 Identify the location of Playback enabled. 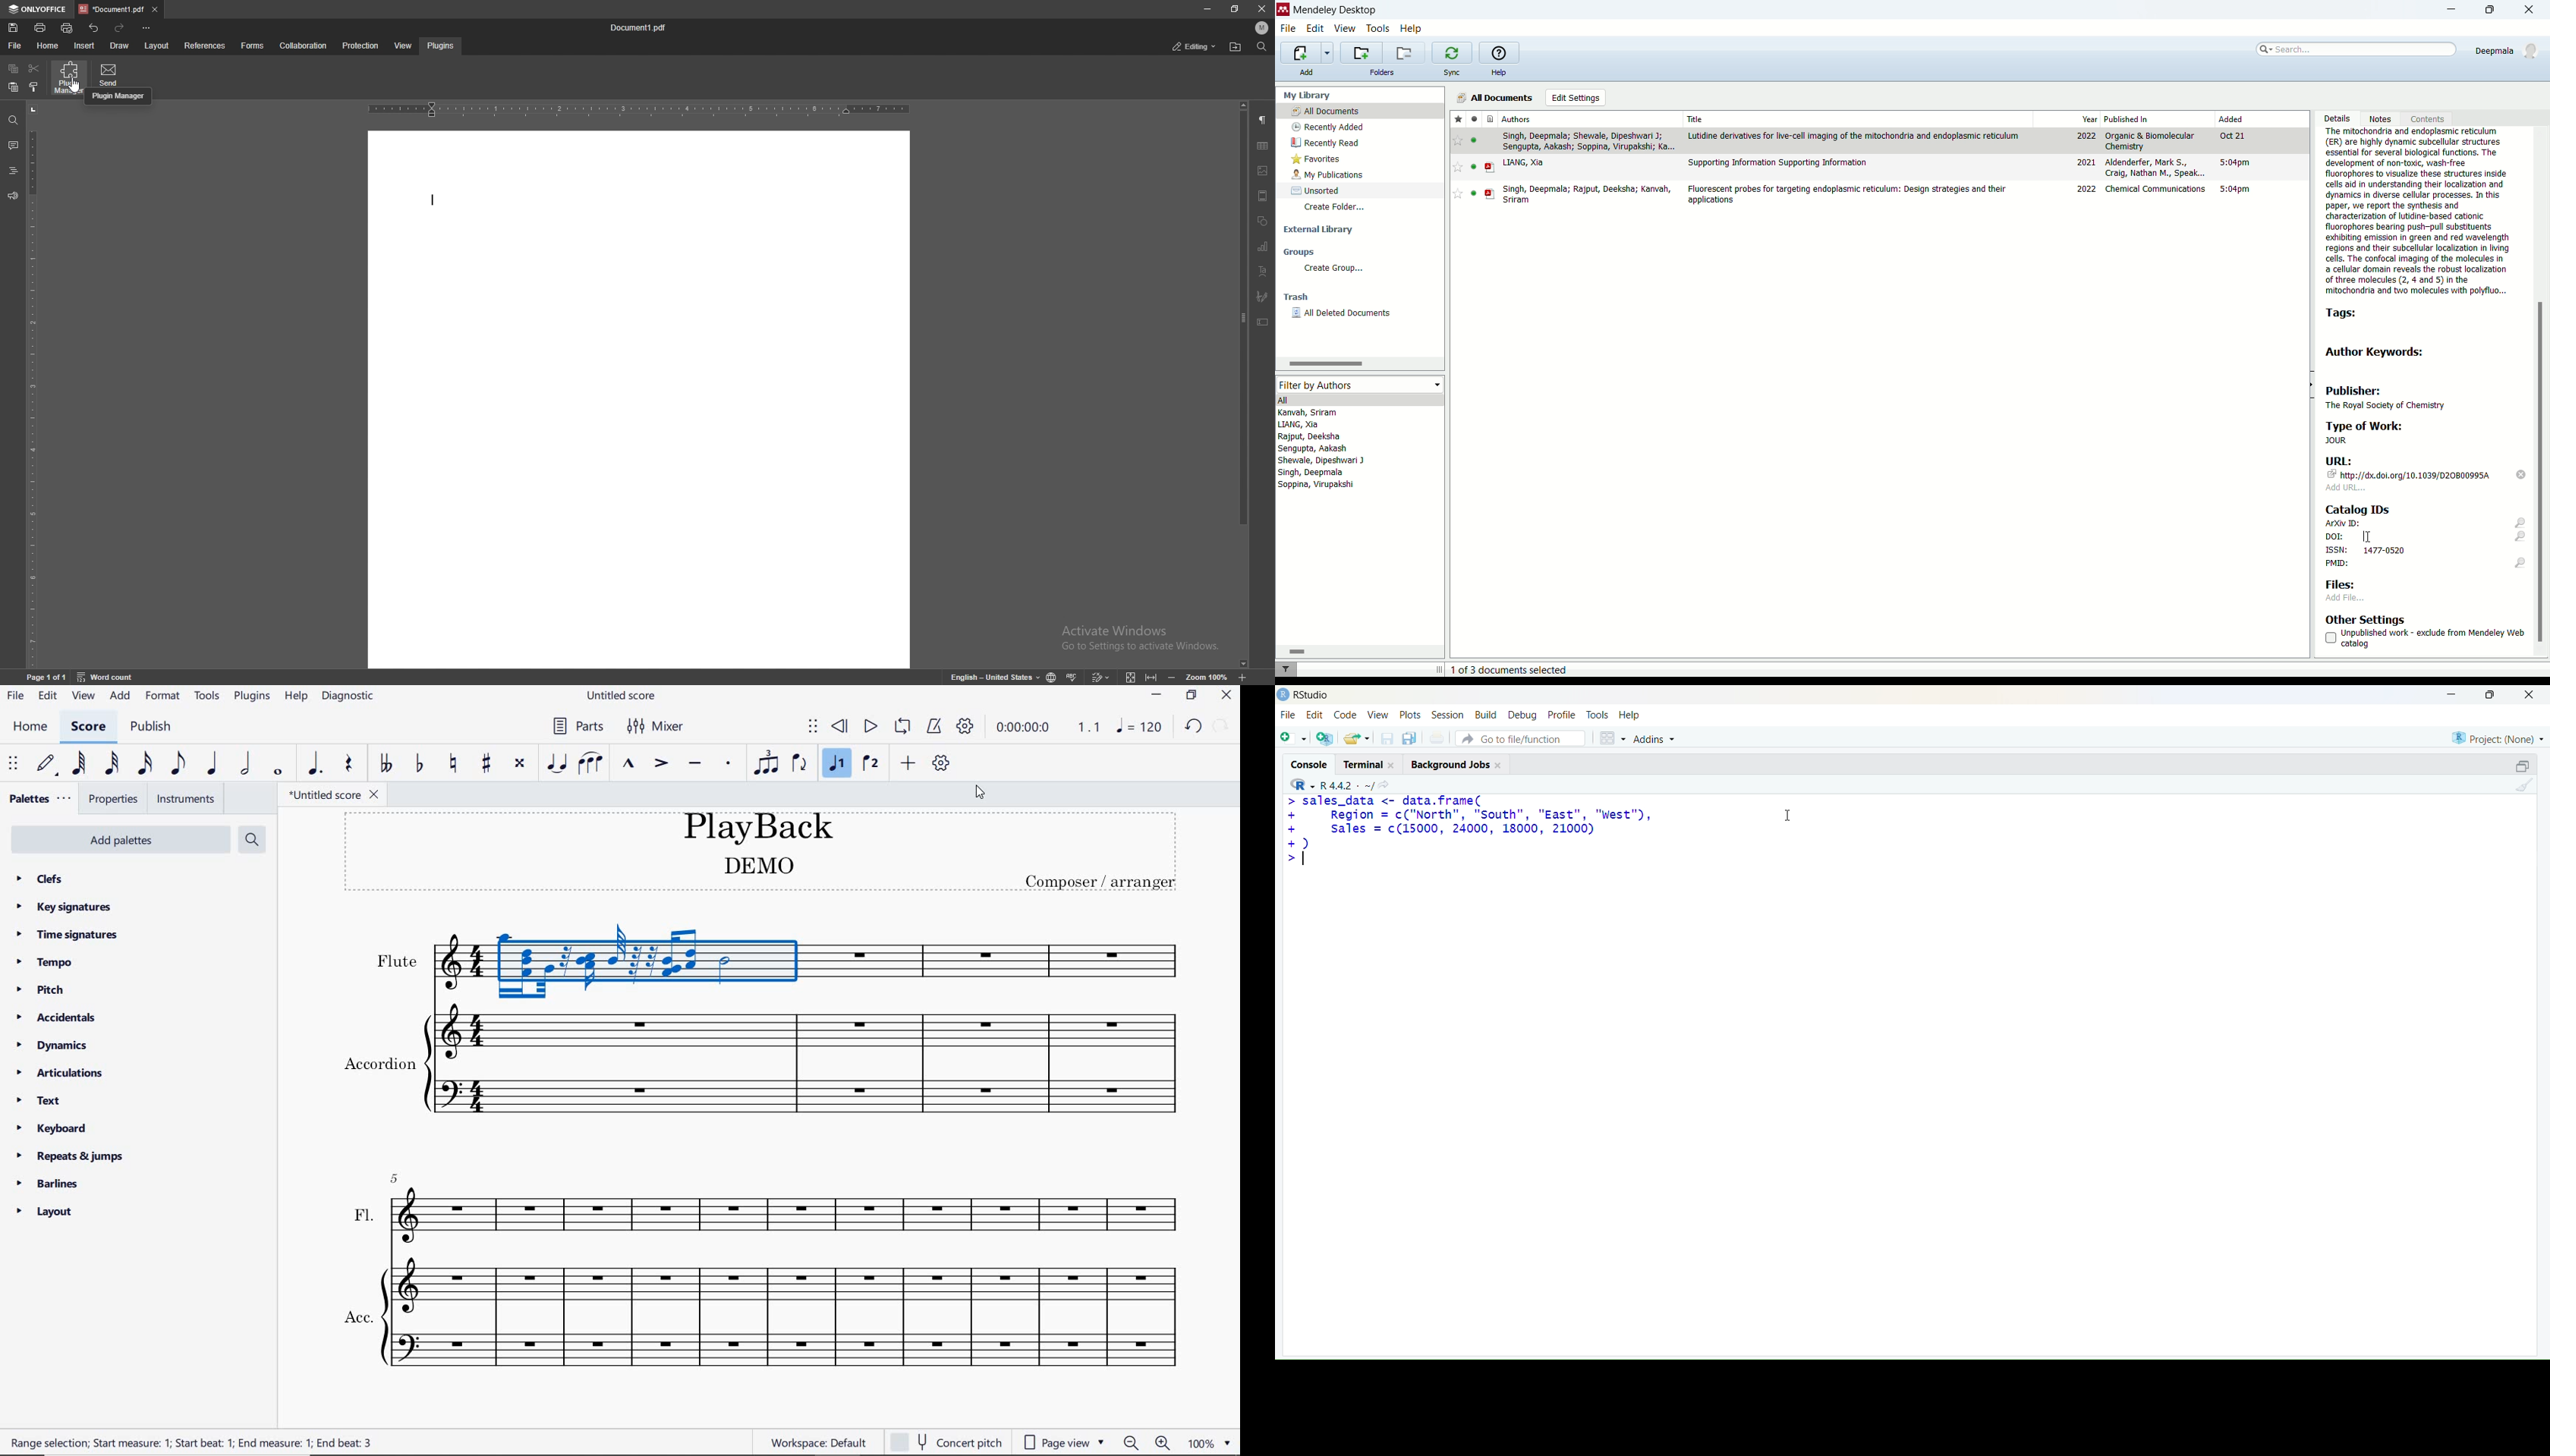
(652, 960).